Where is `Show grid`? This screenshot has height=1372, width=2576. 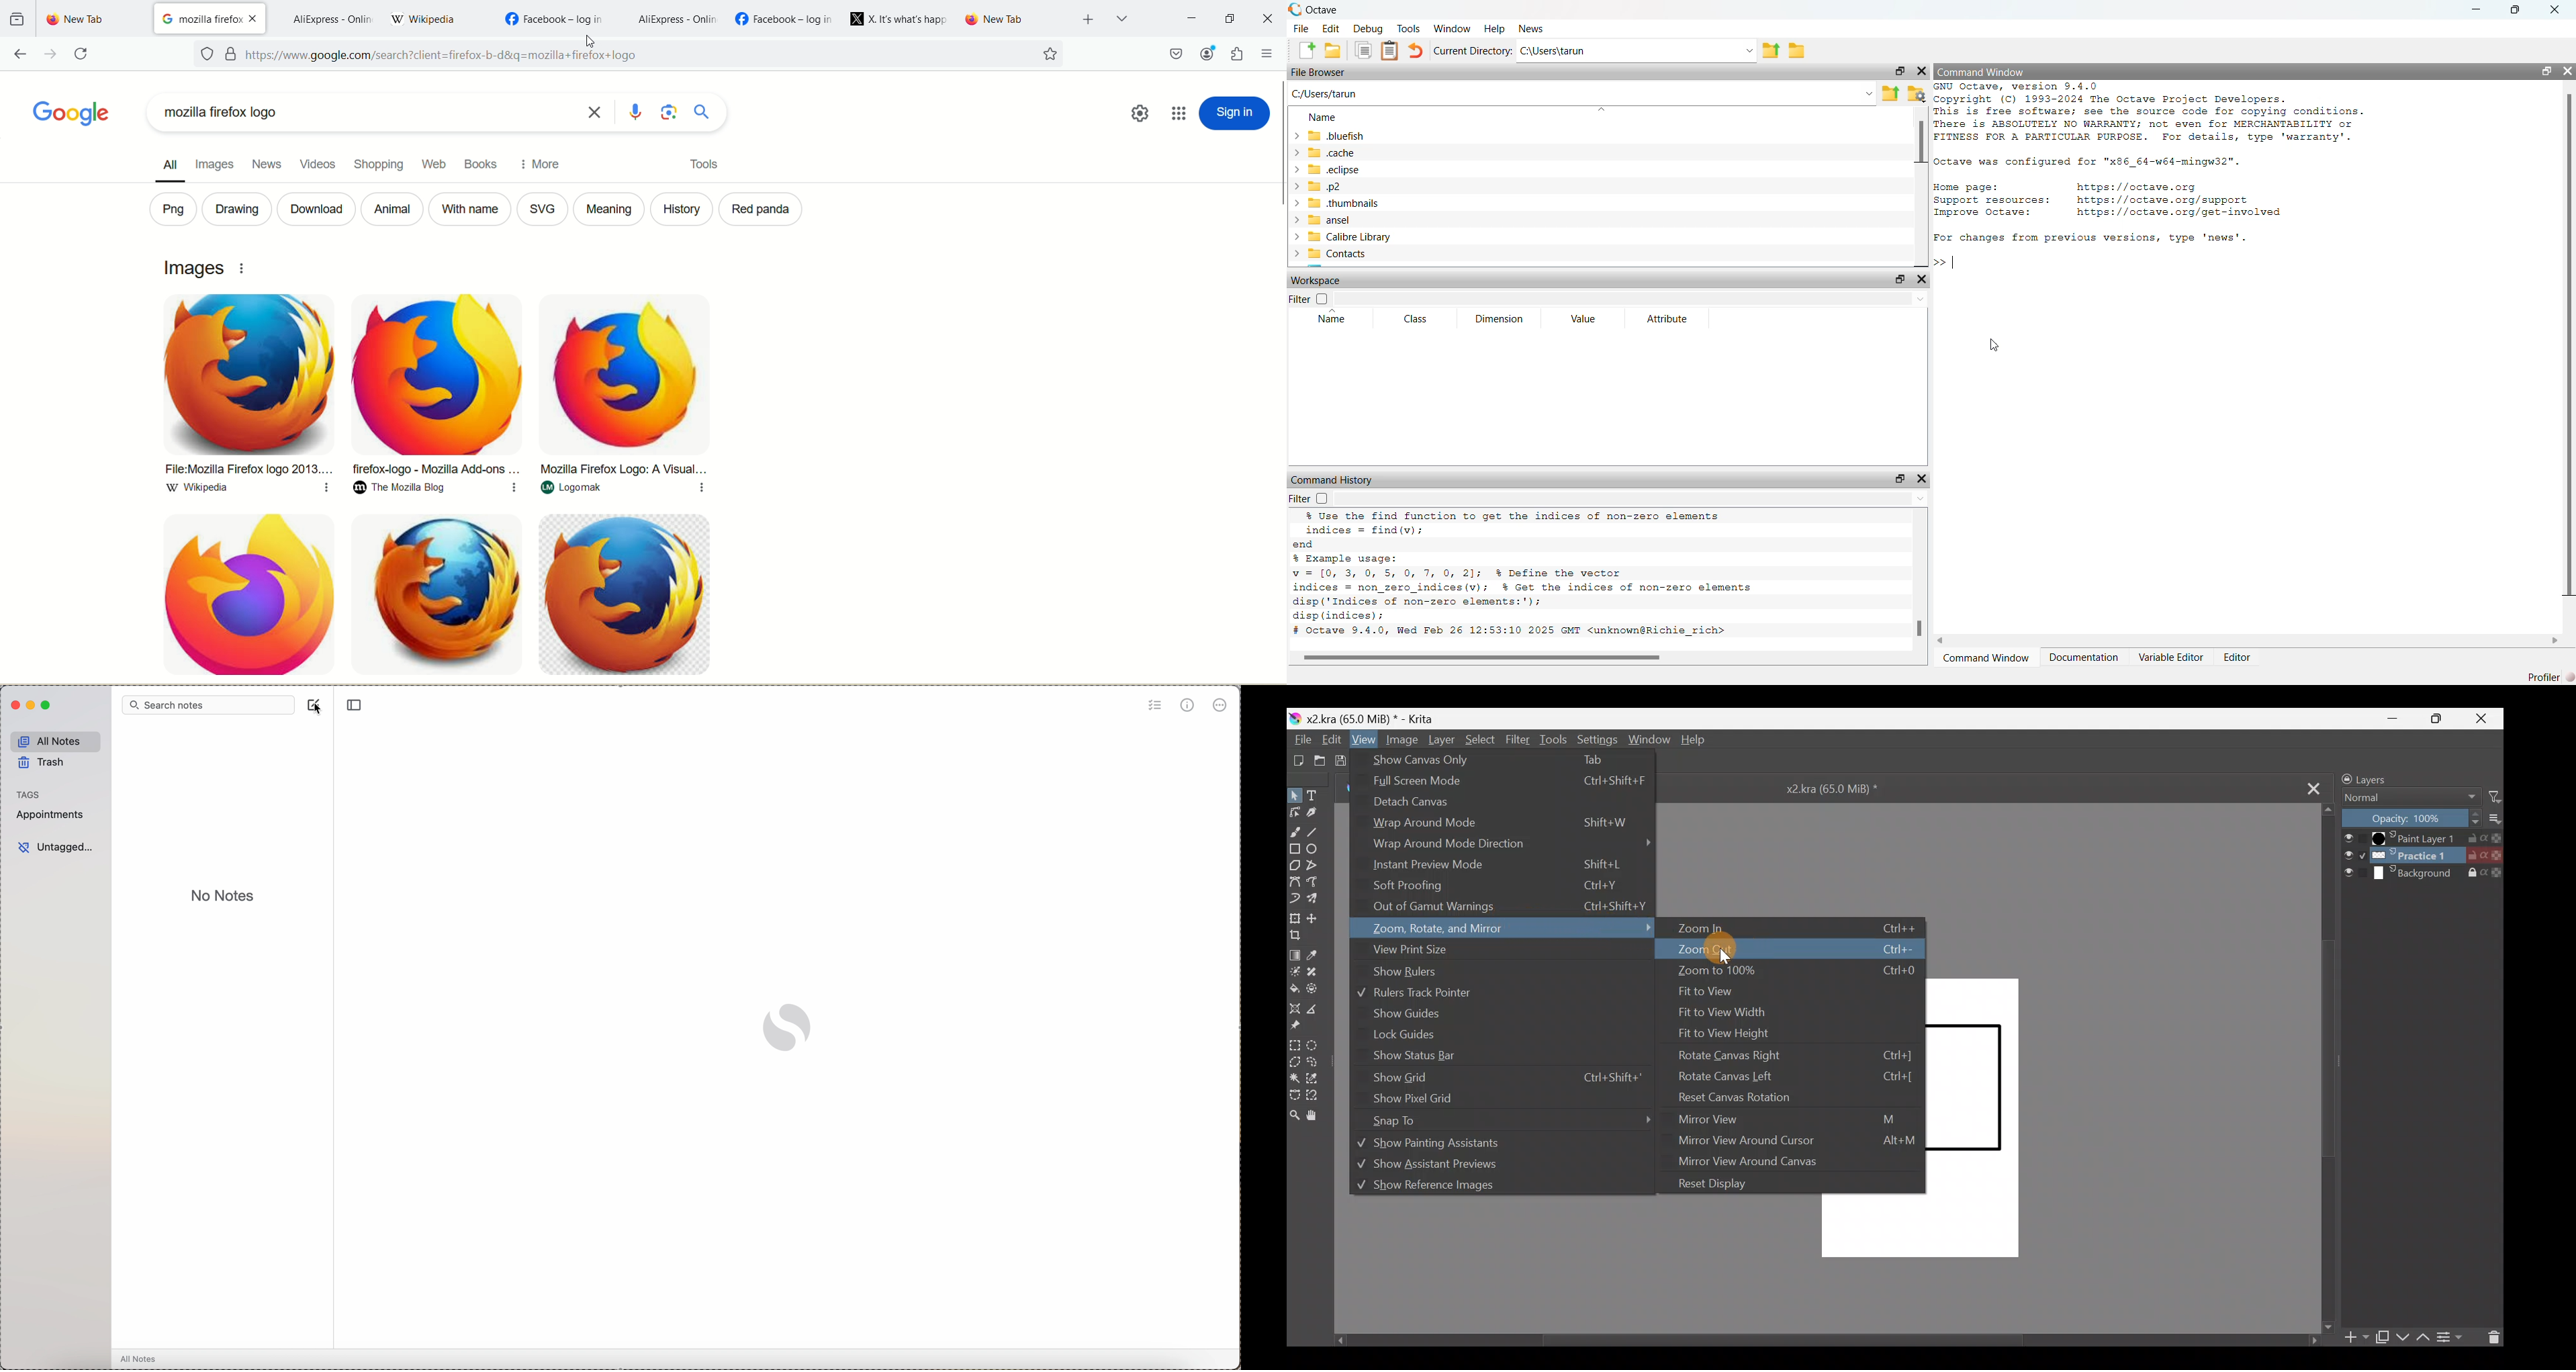 Show grid is located at coordinates (1505, 1078).